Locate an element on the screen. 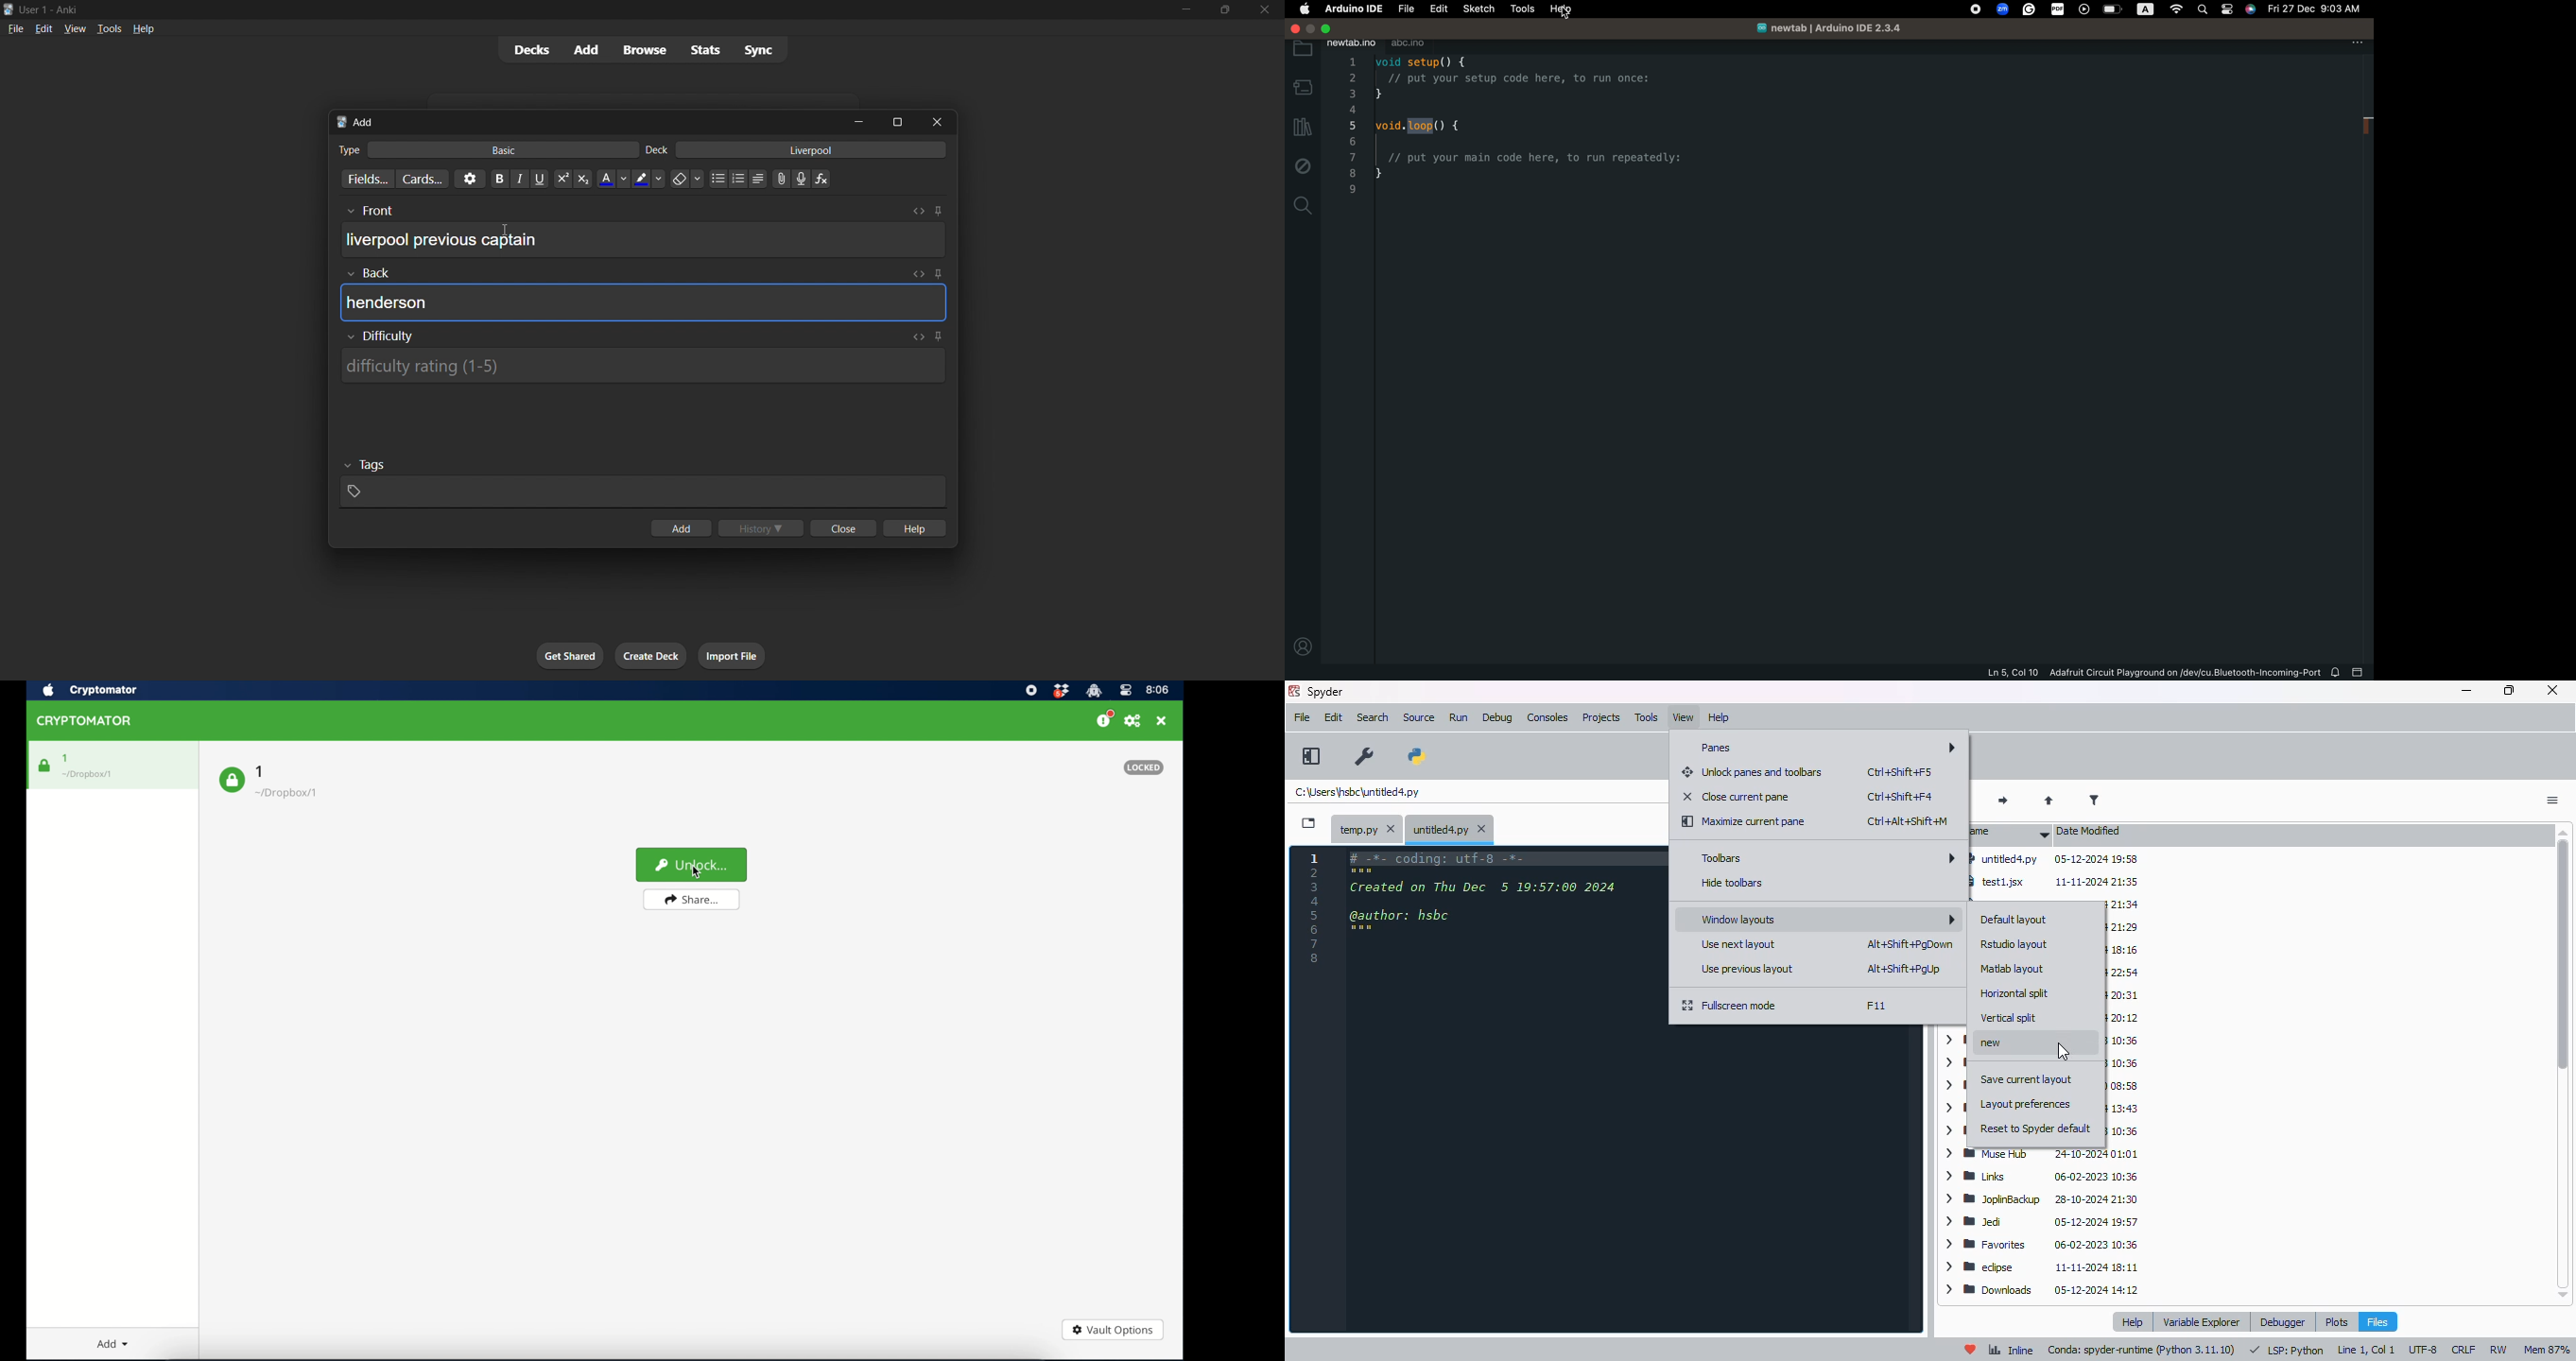 This screenshot has width=2576, height=1372. shortcut for use next layout is located at coordinates (1910, 944).